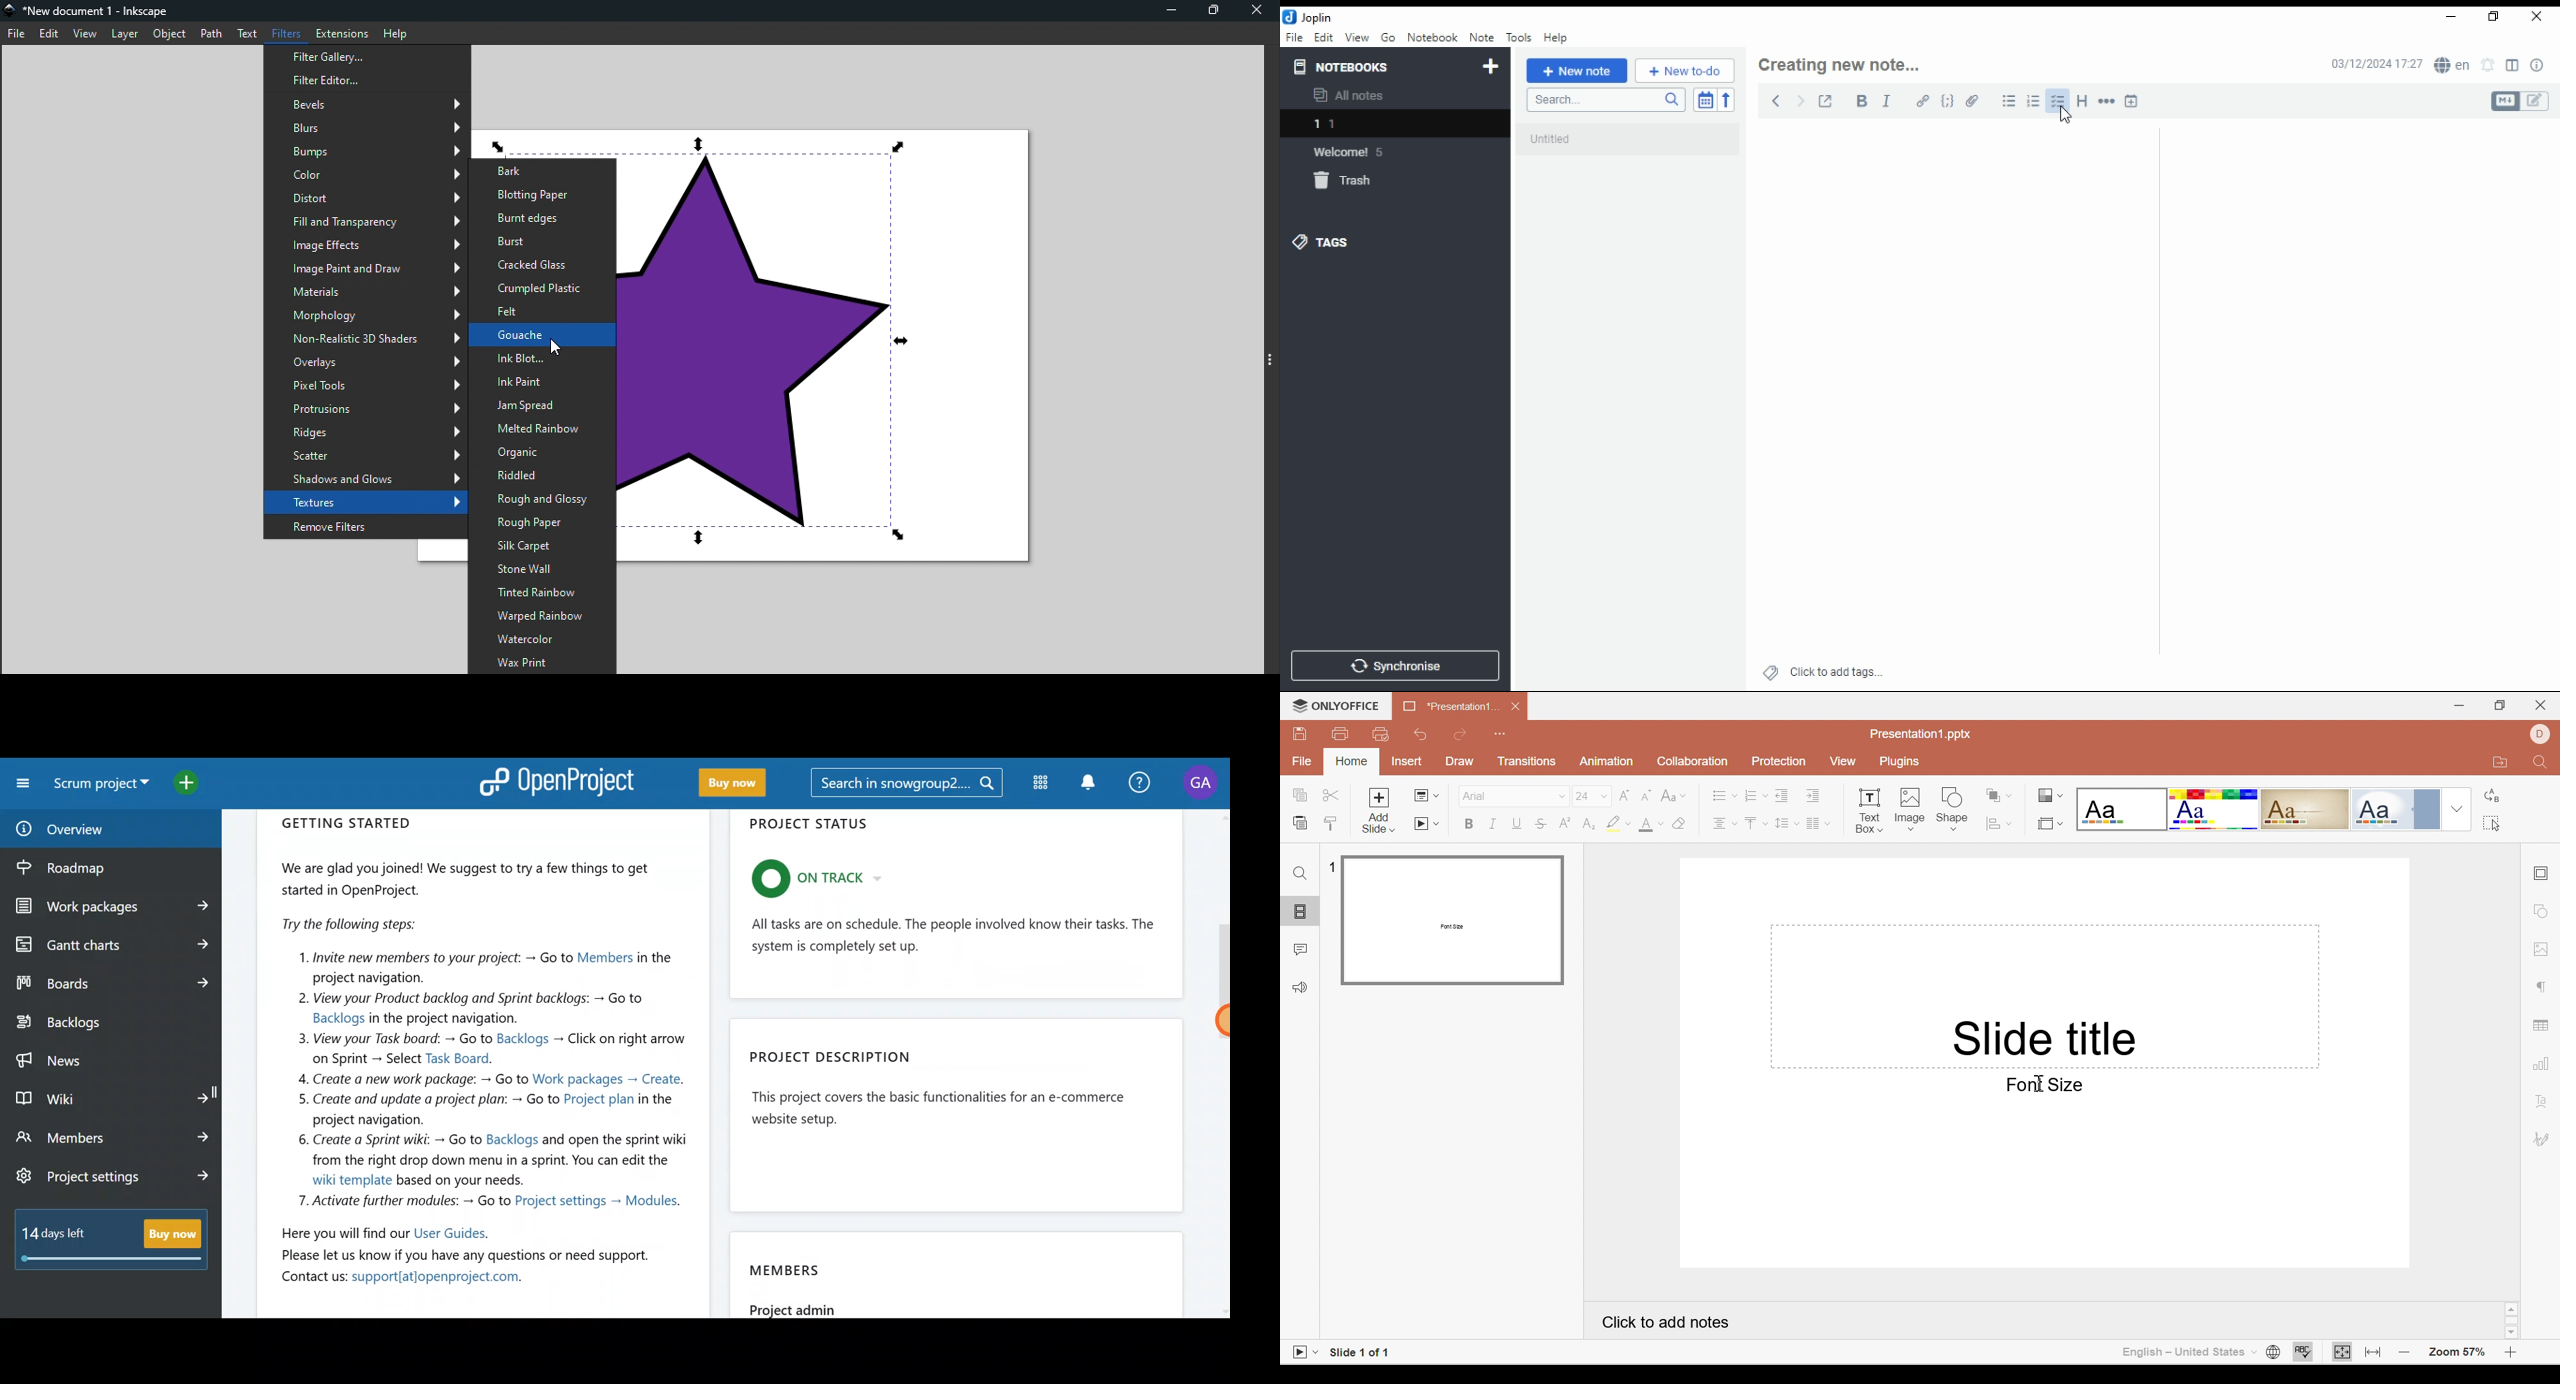  I want to click on trash, so click(1344, 180).